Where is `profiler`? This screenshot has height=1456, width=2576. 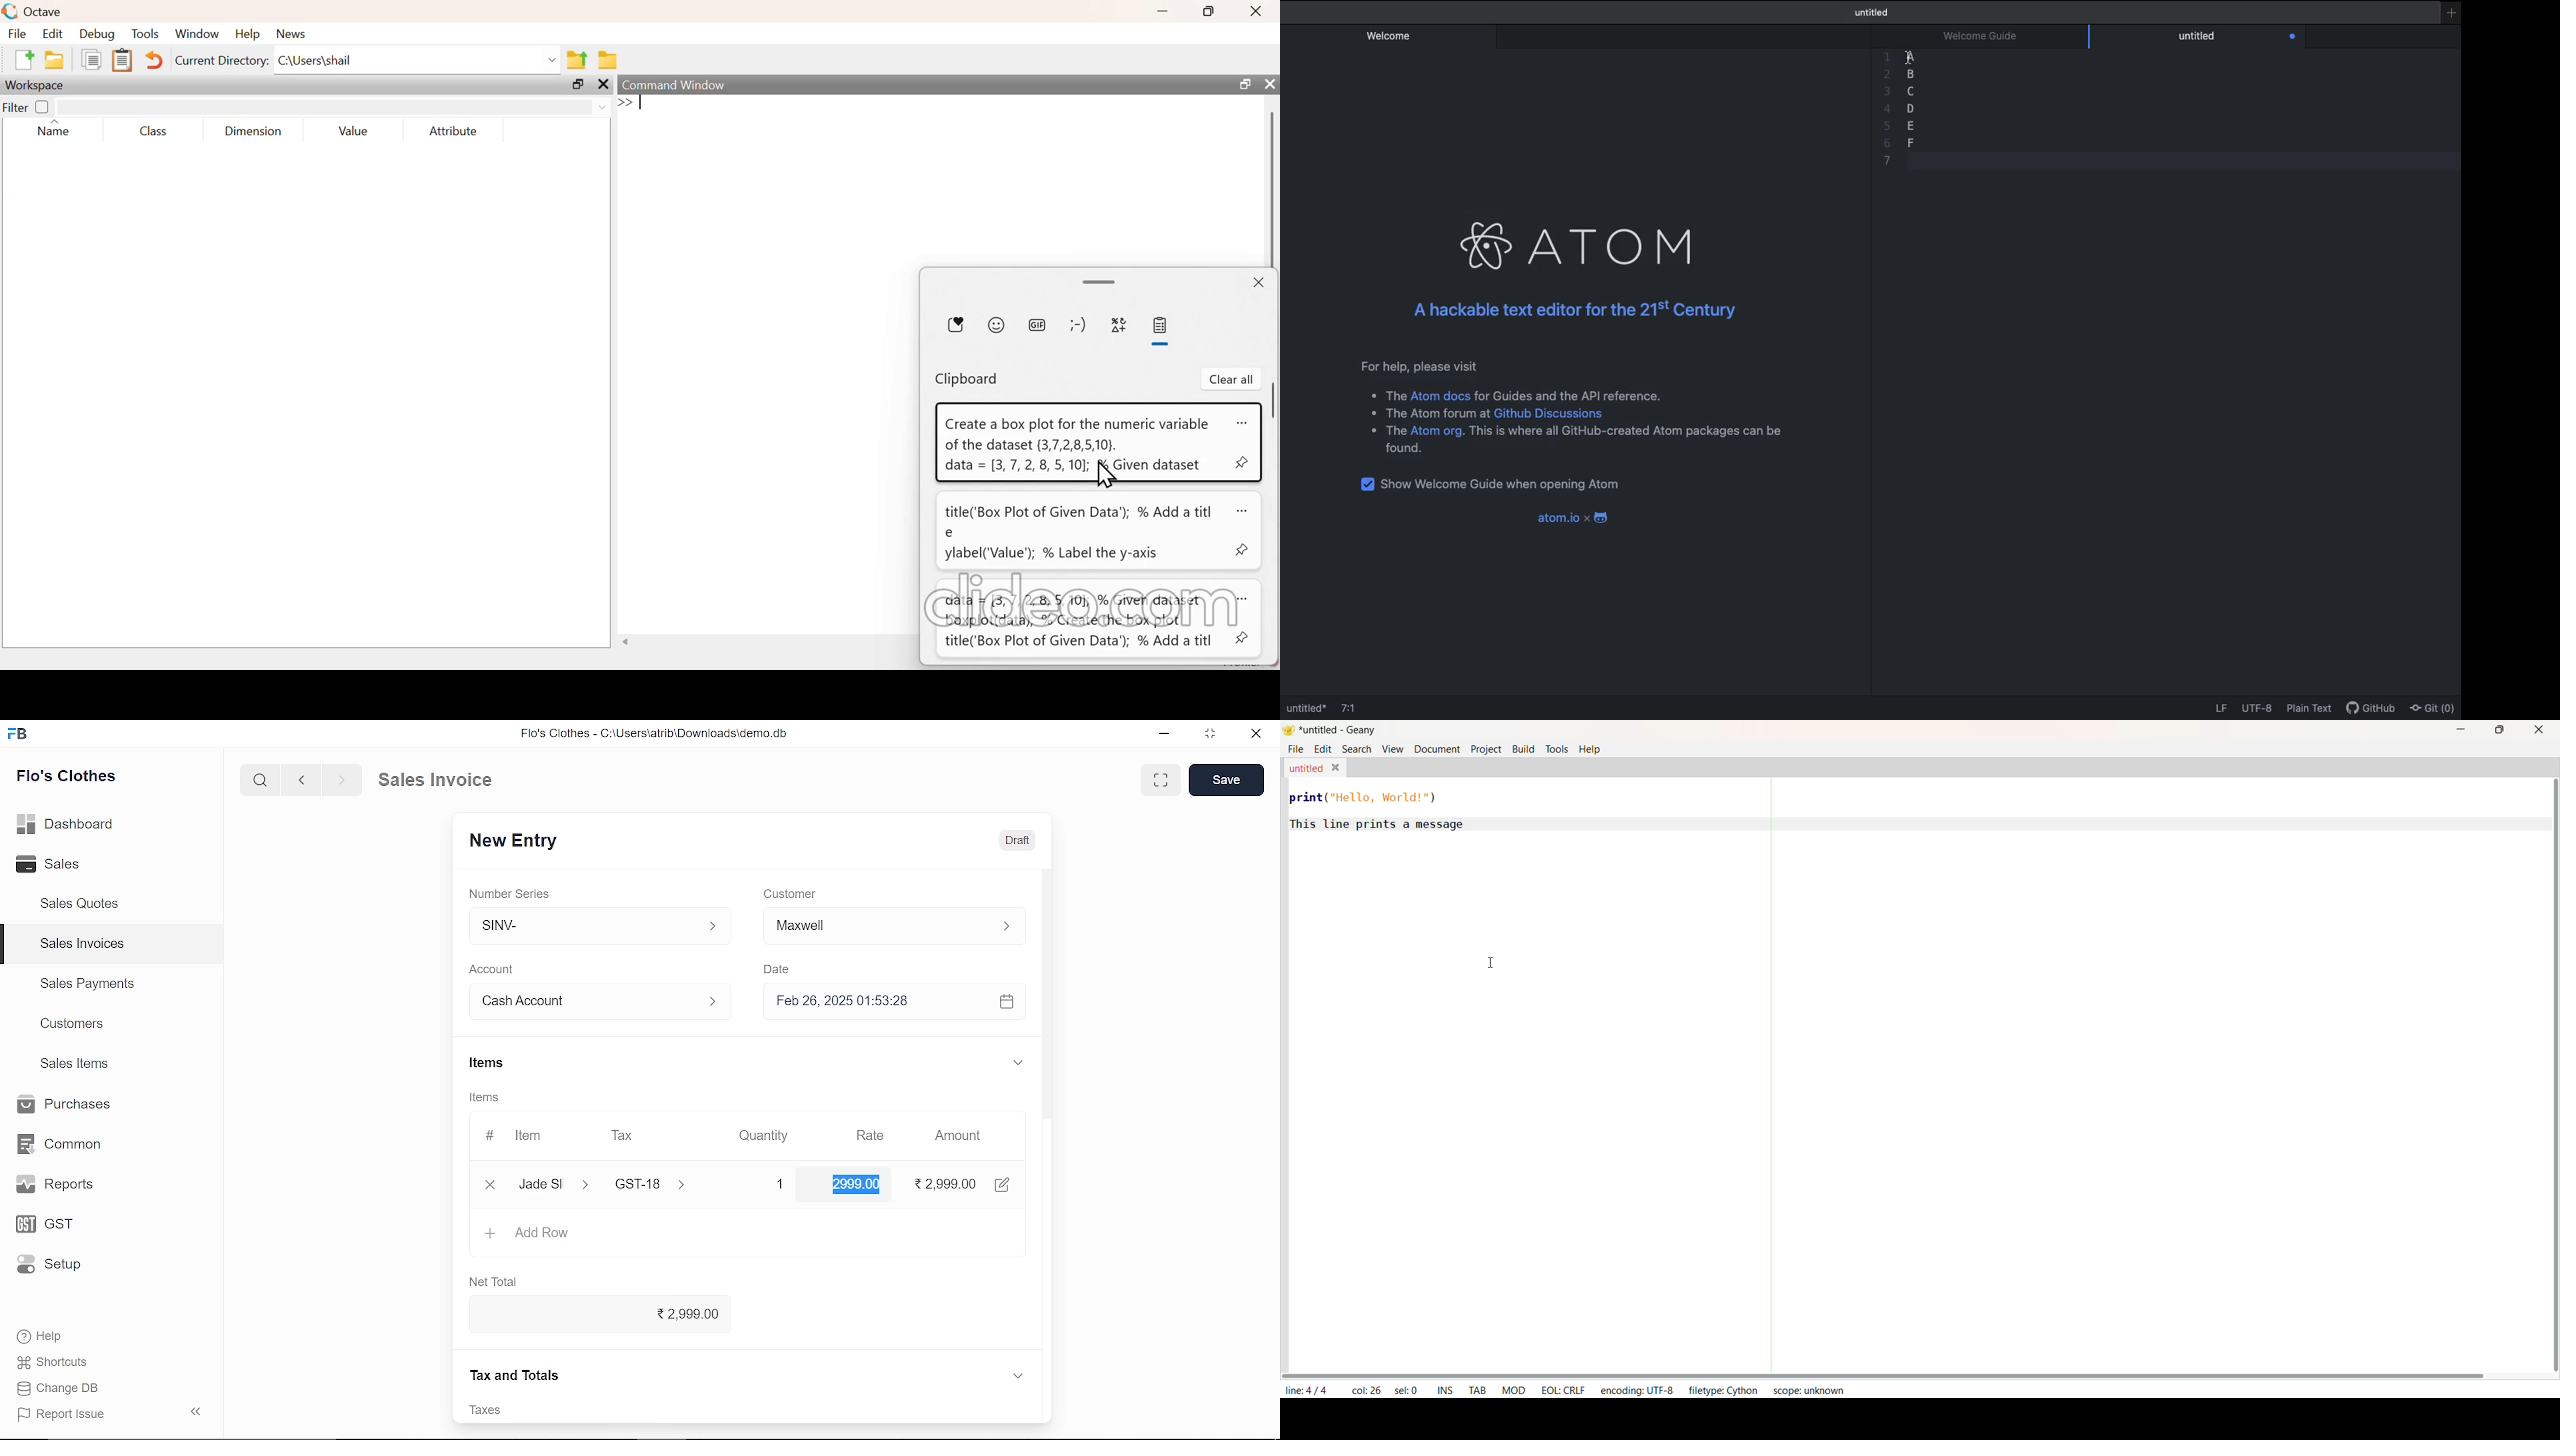 profiler is located at coordinates (1253, 662).